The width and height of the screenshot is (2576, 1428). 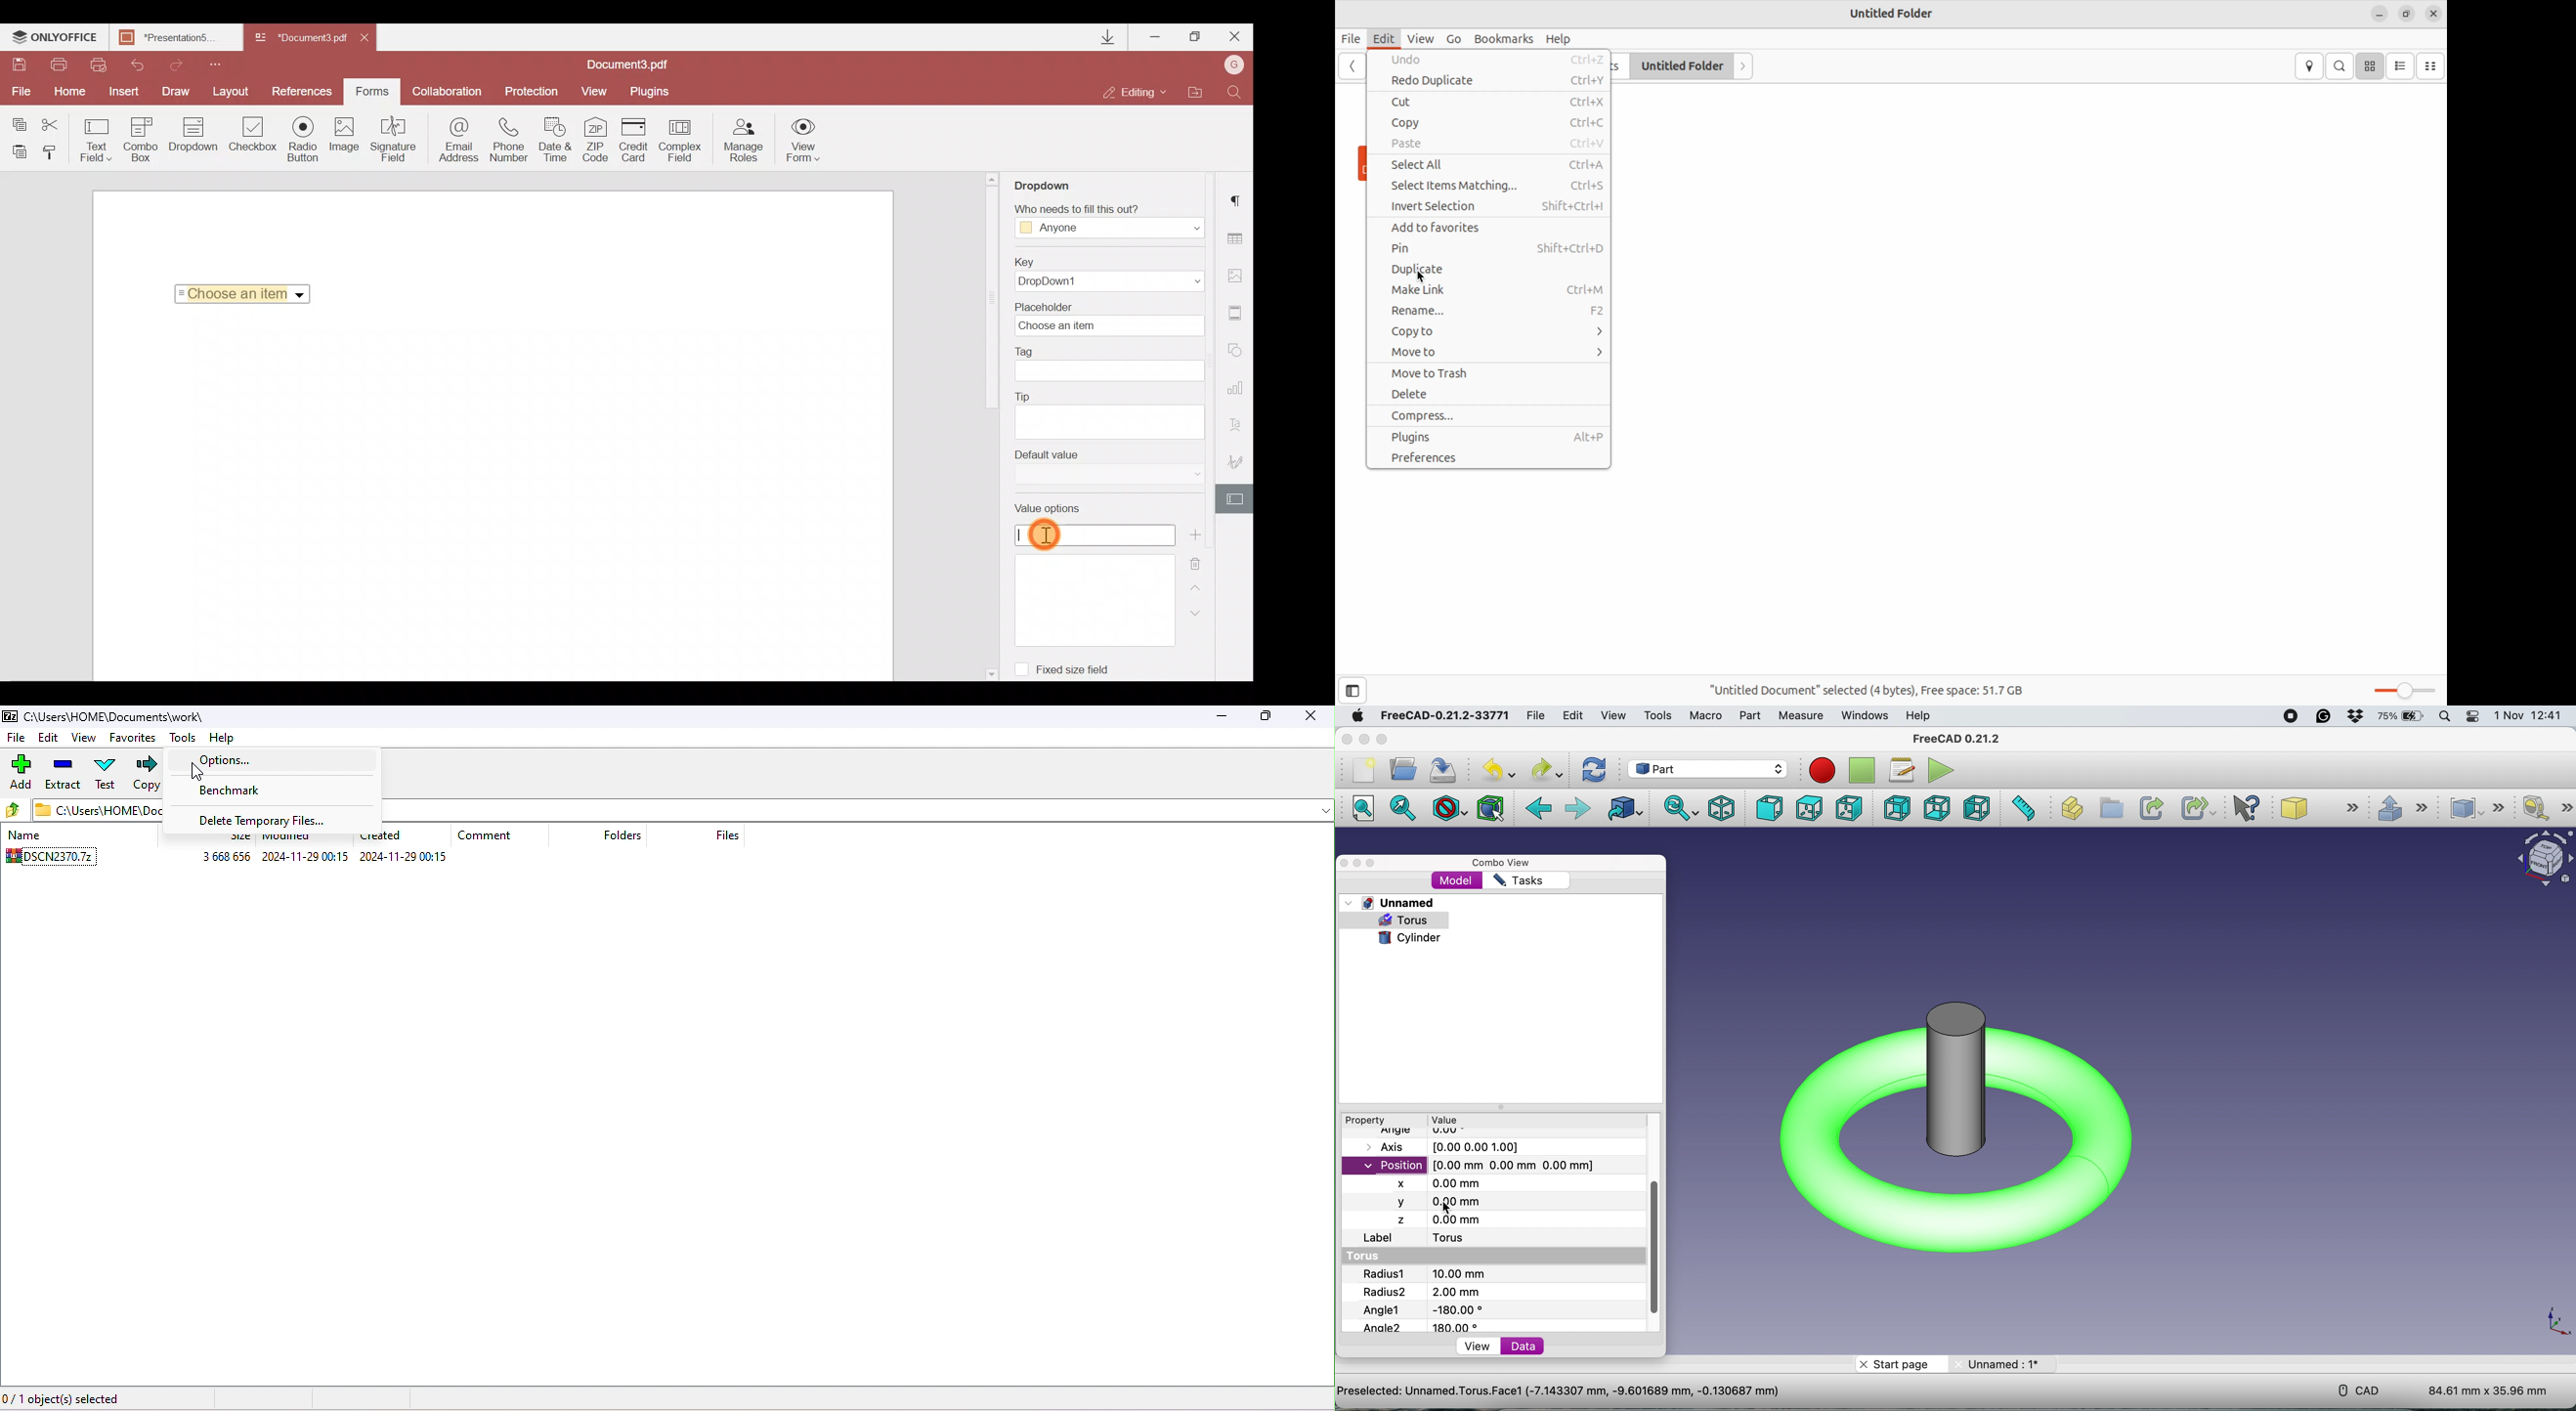 What do you see at coordinates (200, 774) in the screenshot?
I see `cursor` at bounding box center [200, 774].